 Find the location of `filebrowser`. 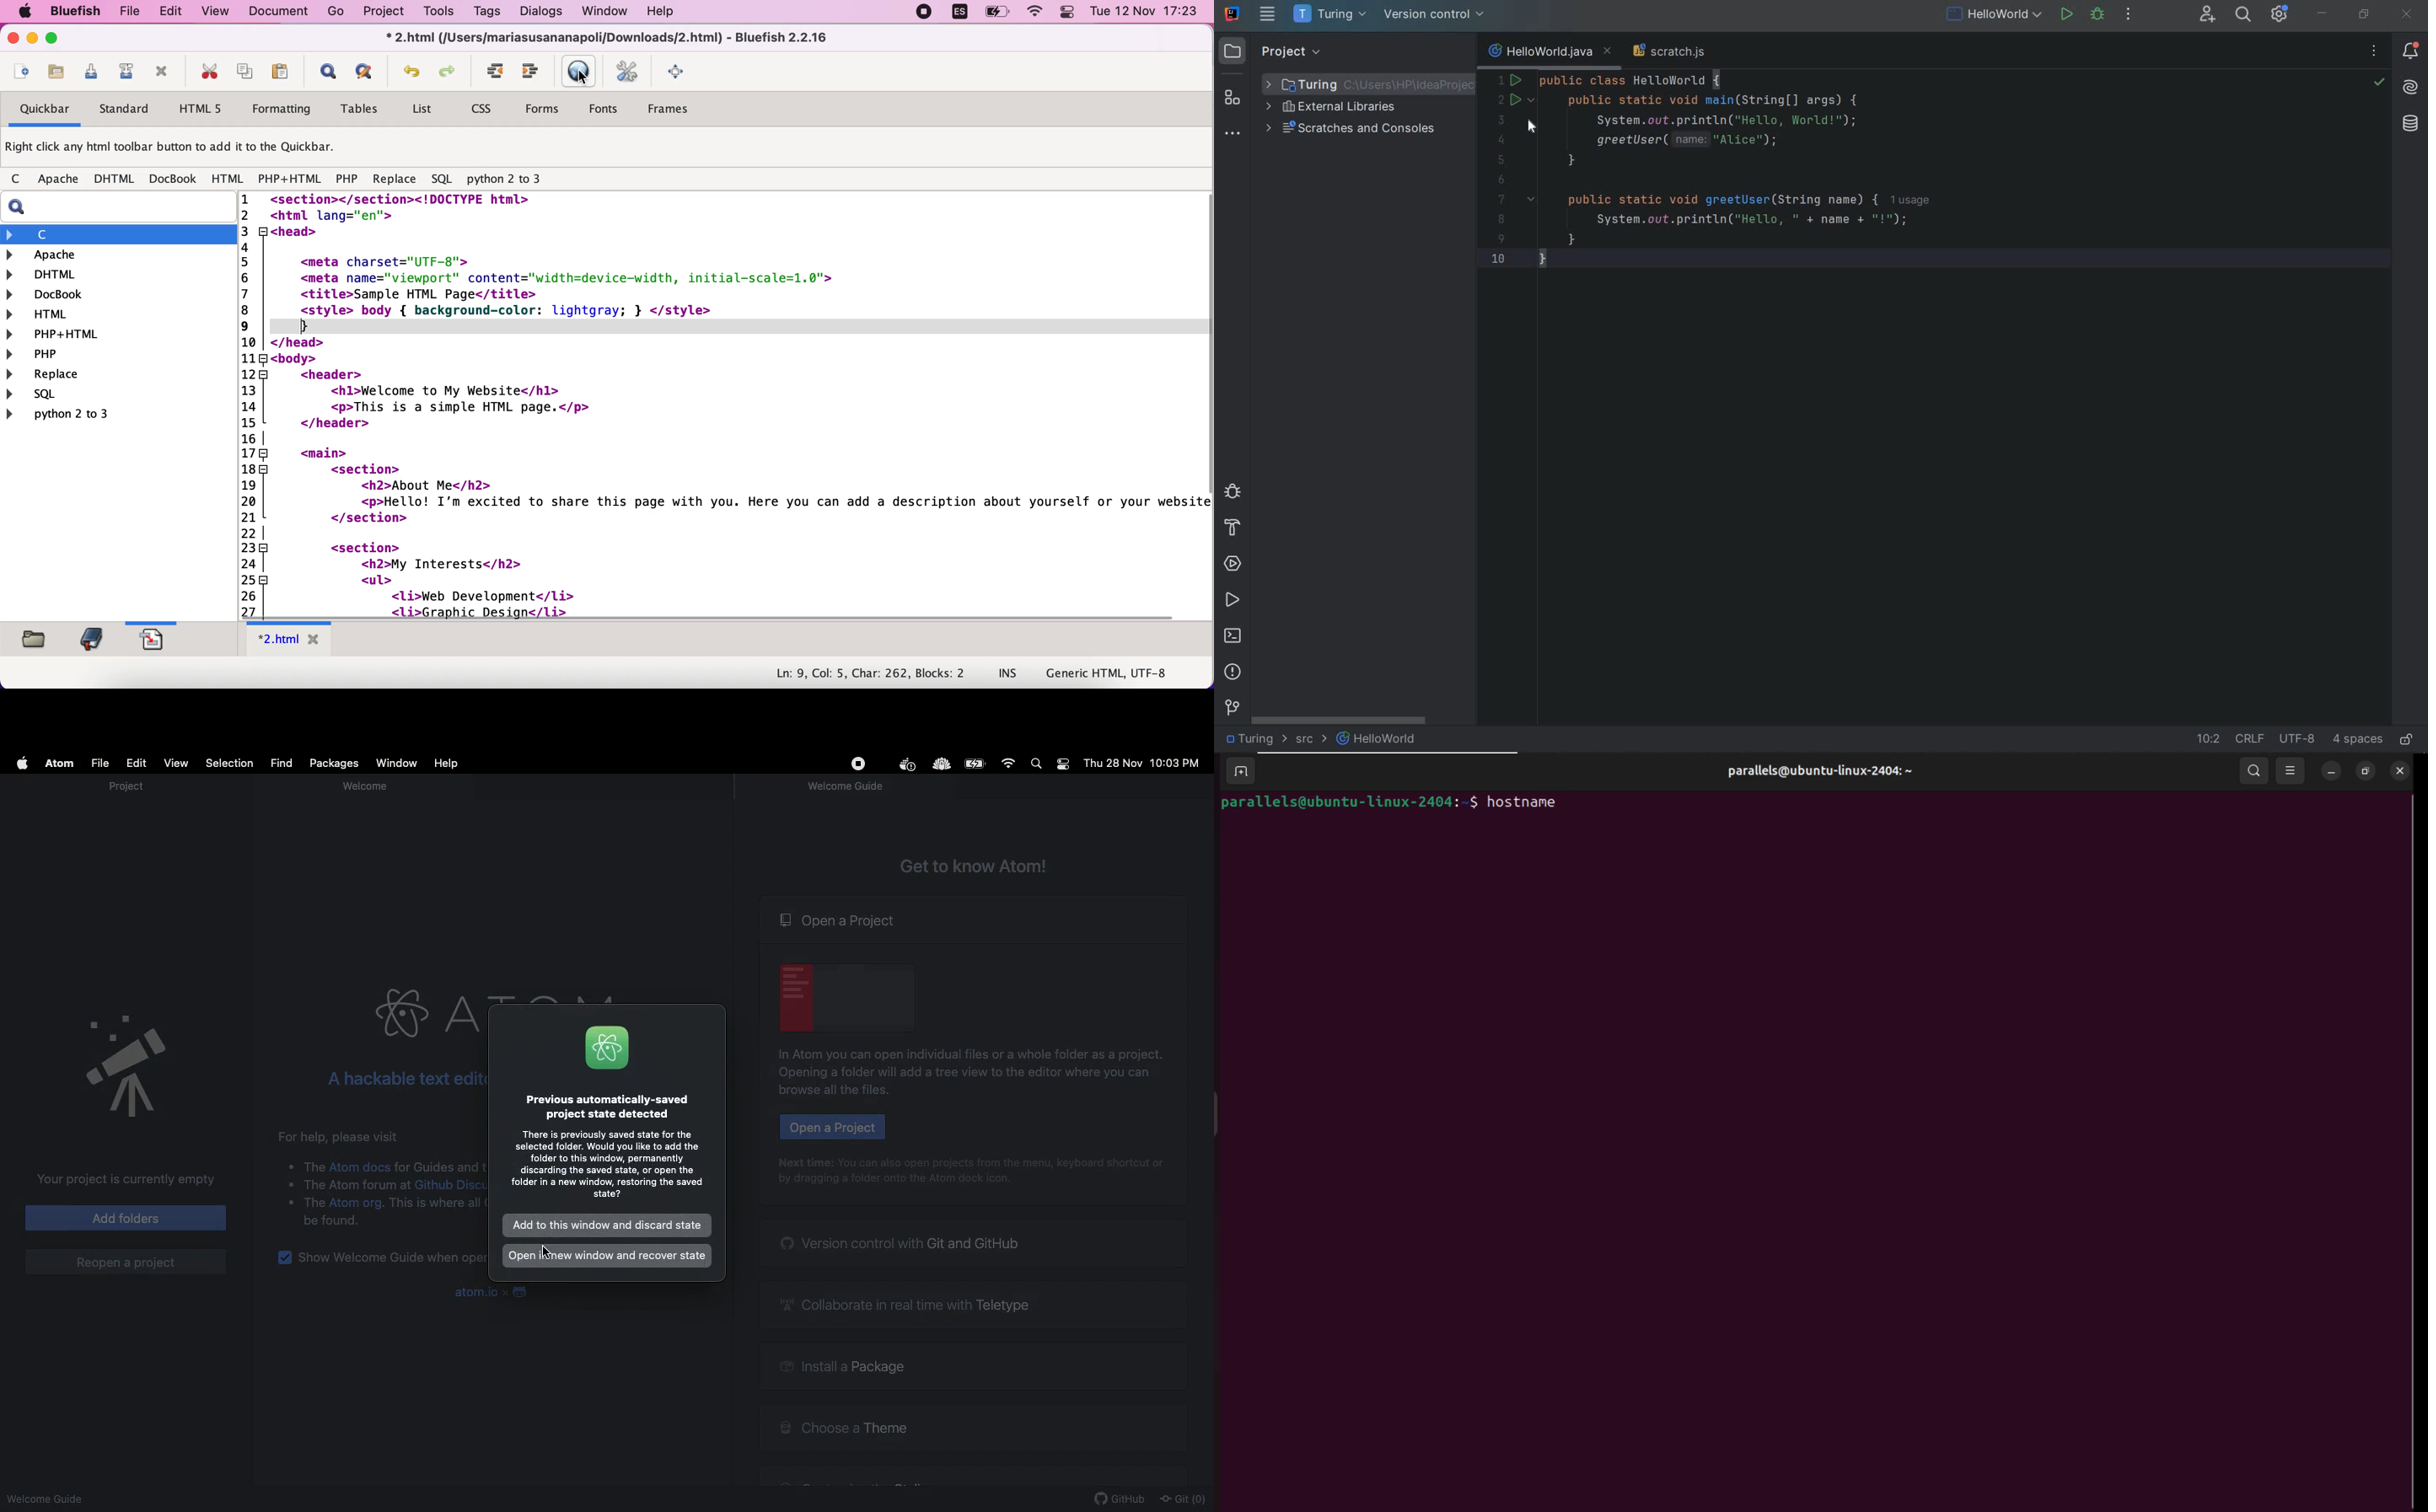

filebrowser is located at coordinates (36, 640).